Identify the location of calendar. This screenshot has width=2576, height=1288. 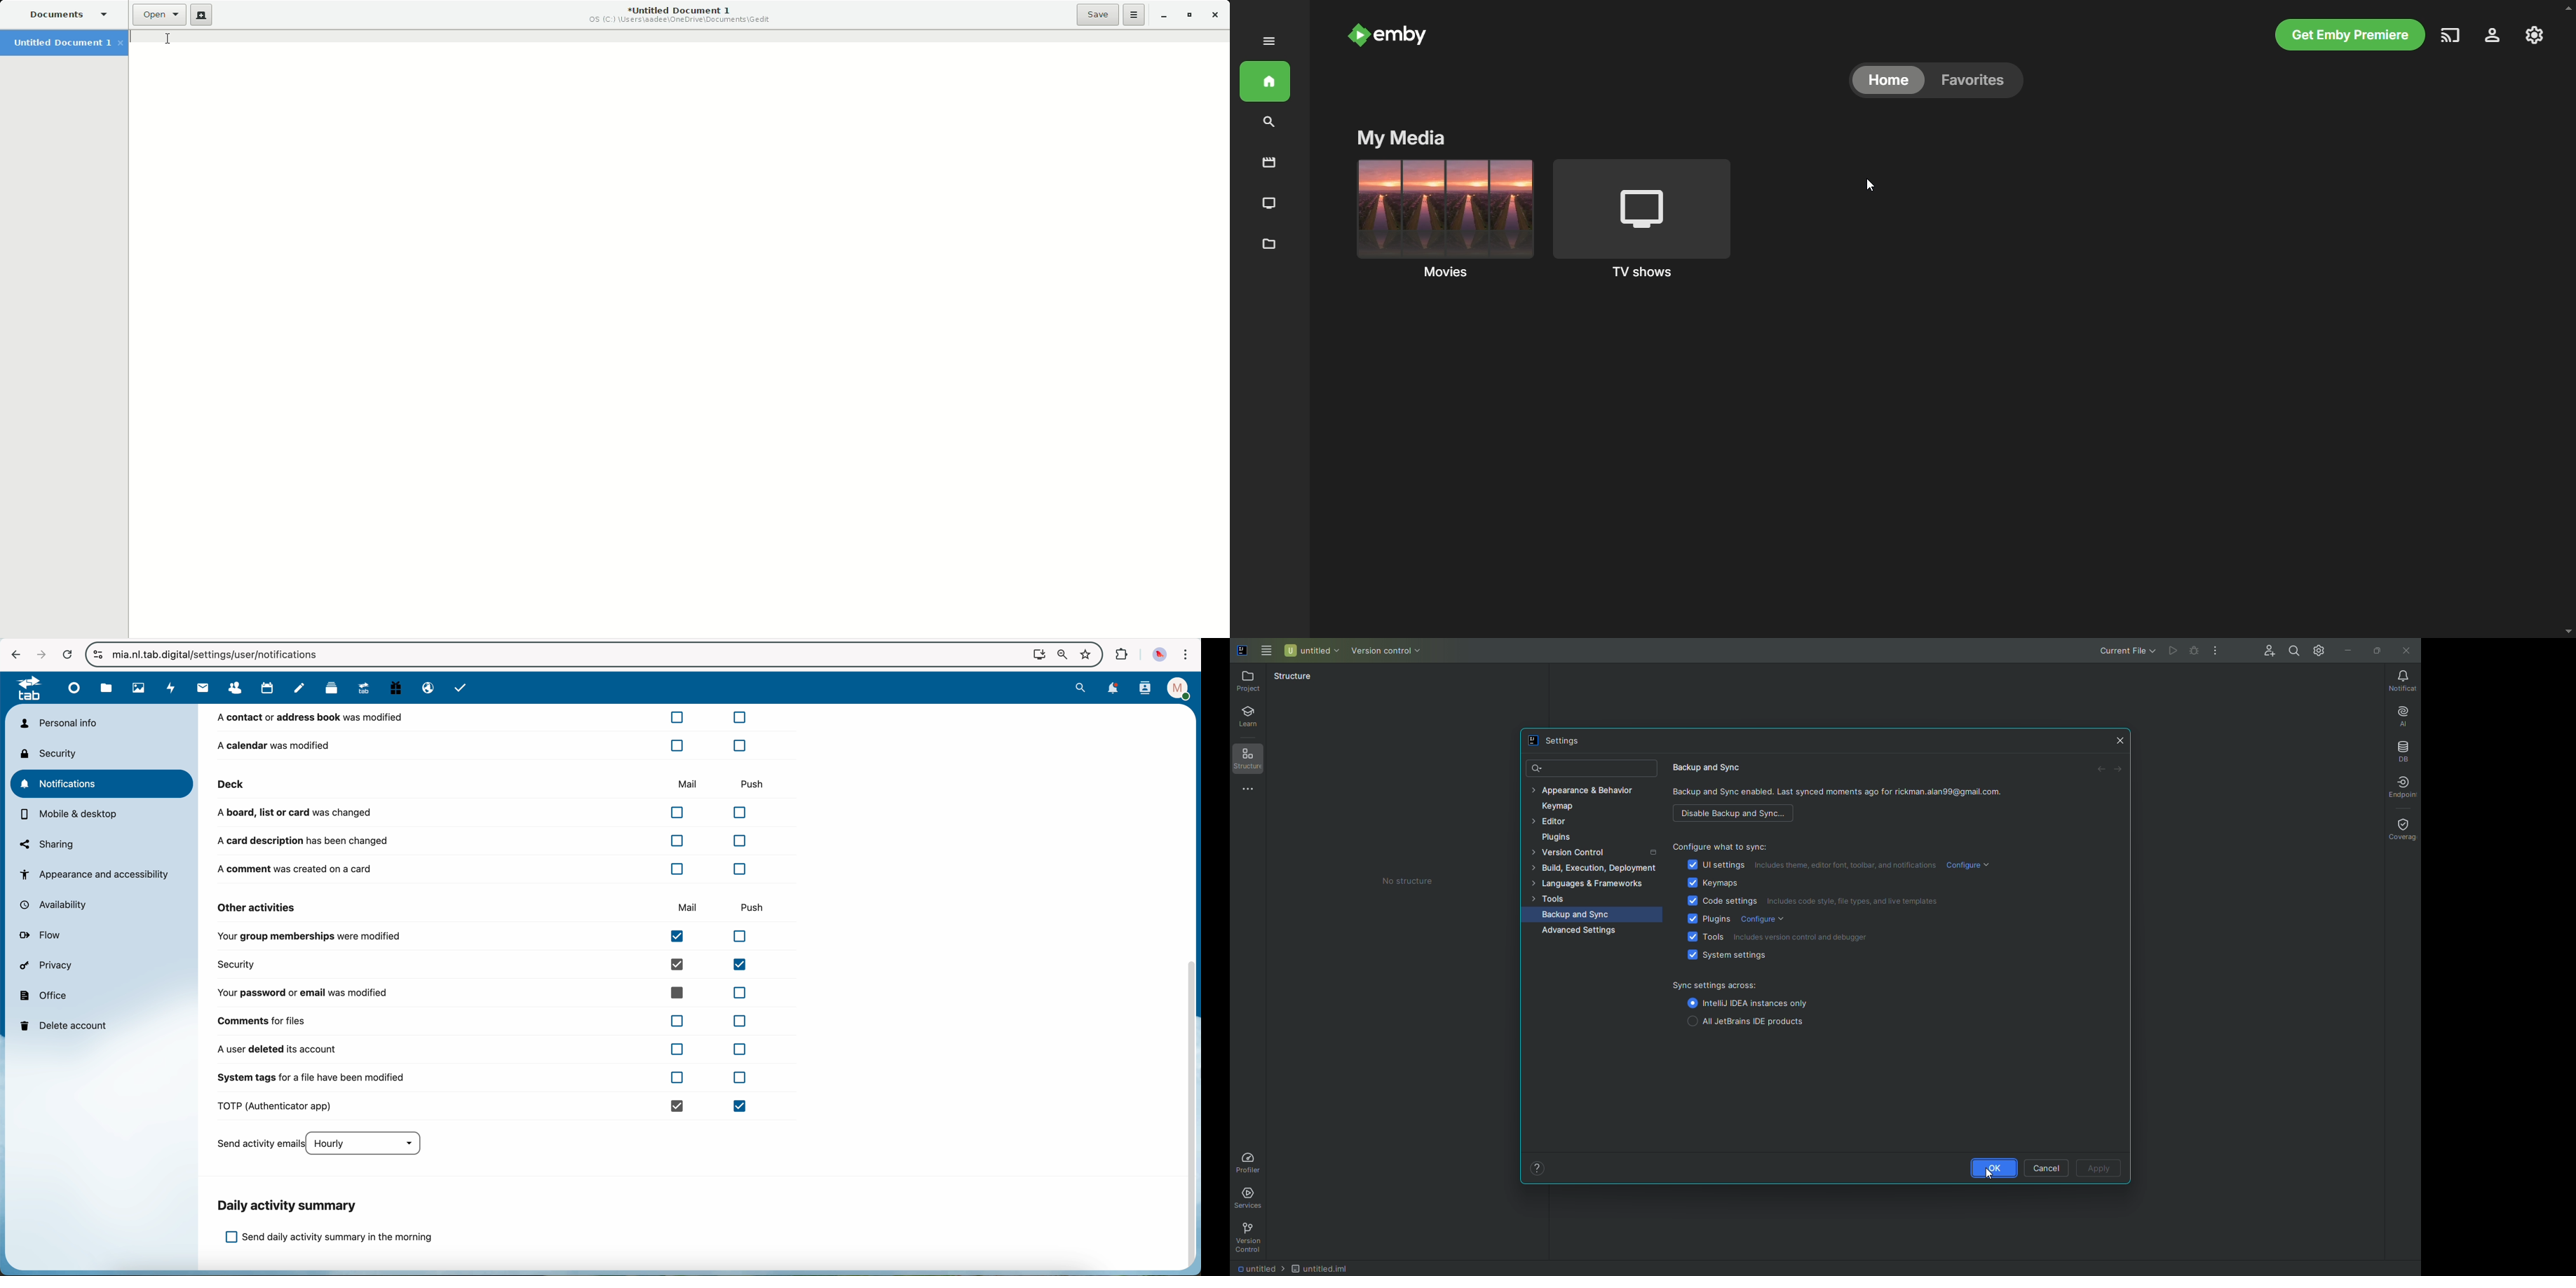
(268, 688).